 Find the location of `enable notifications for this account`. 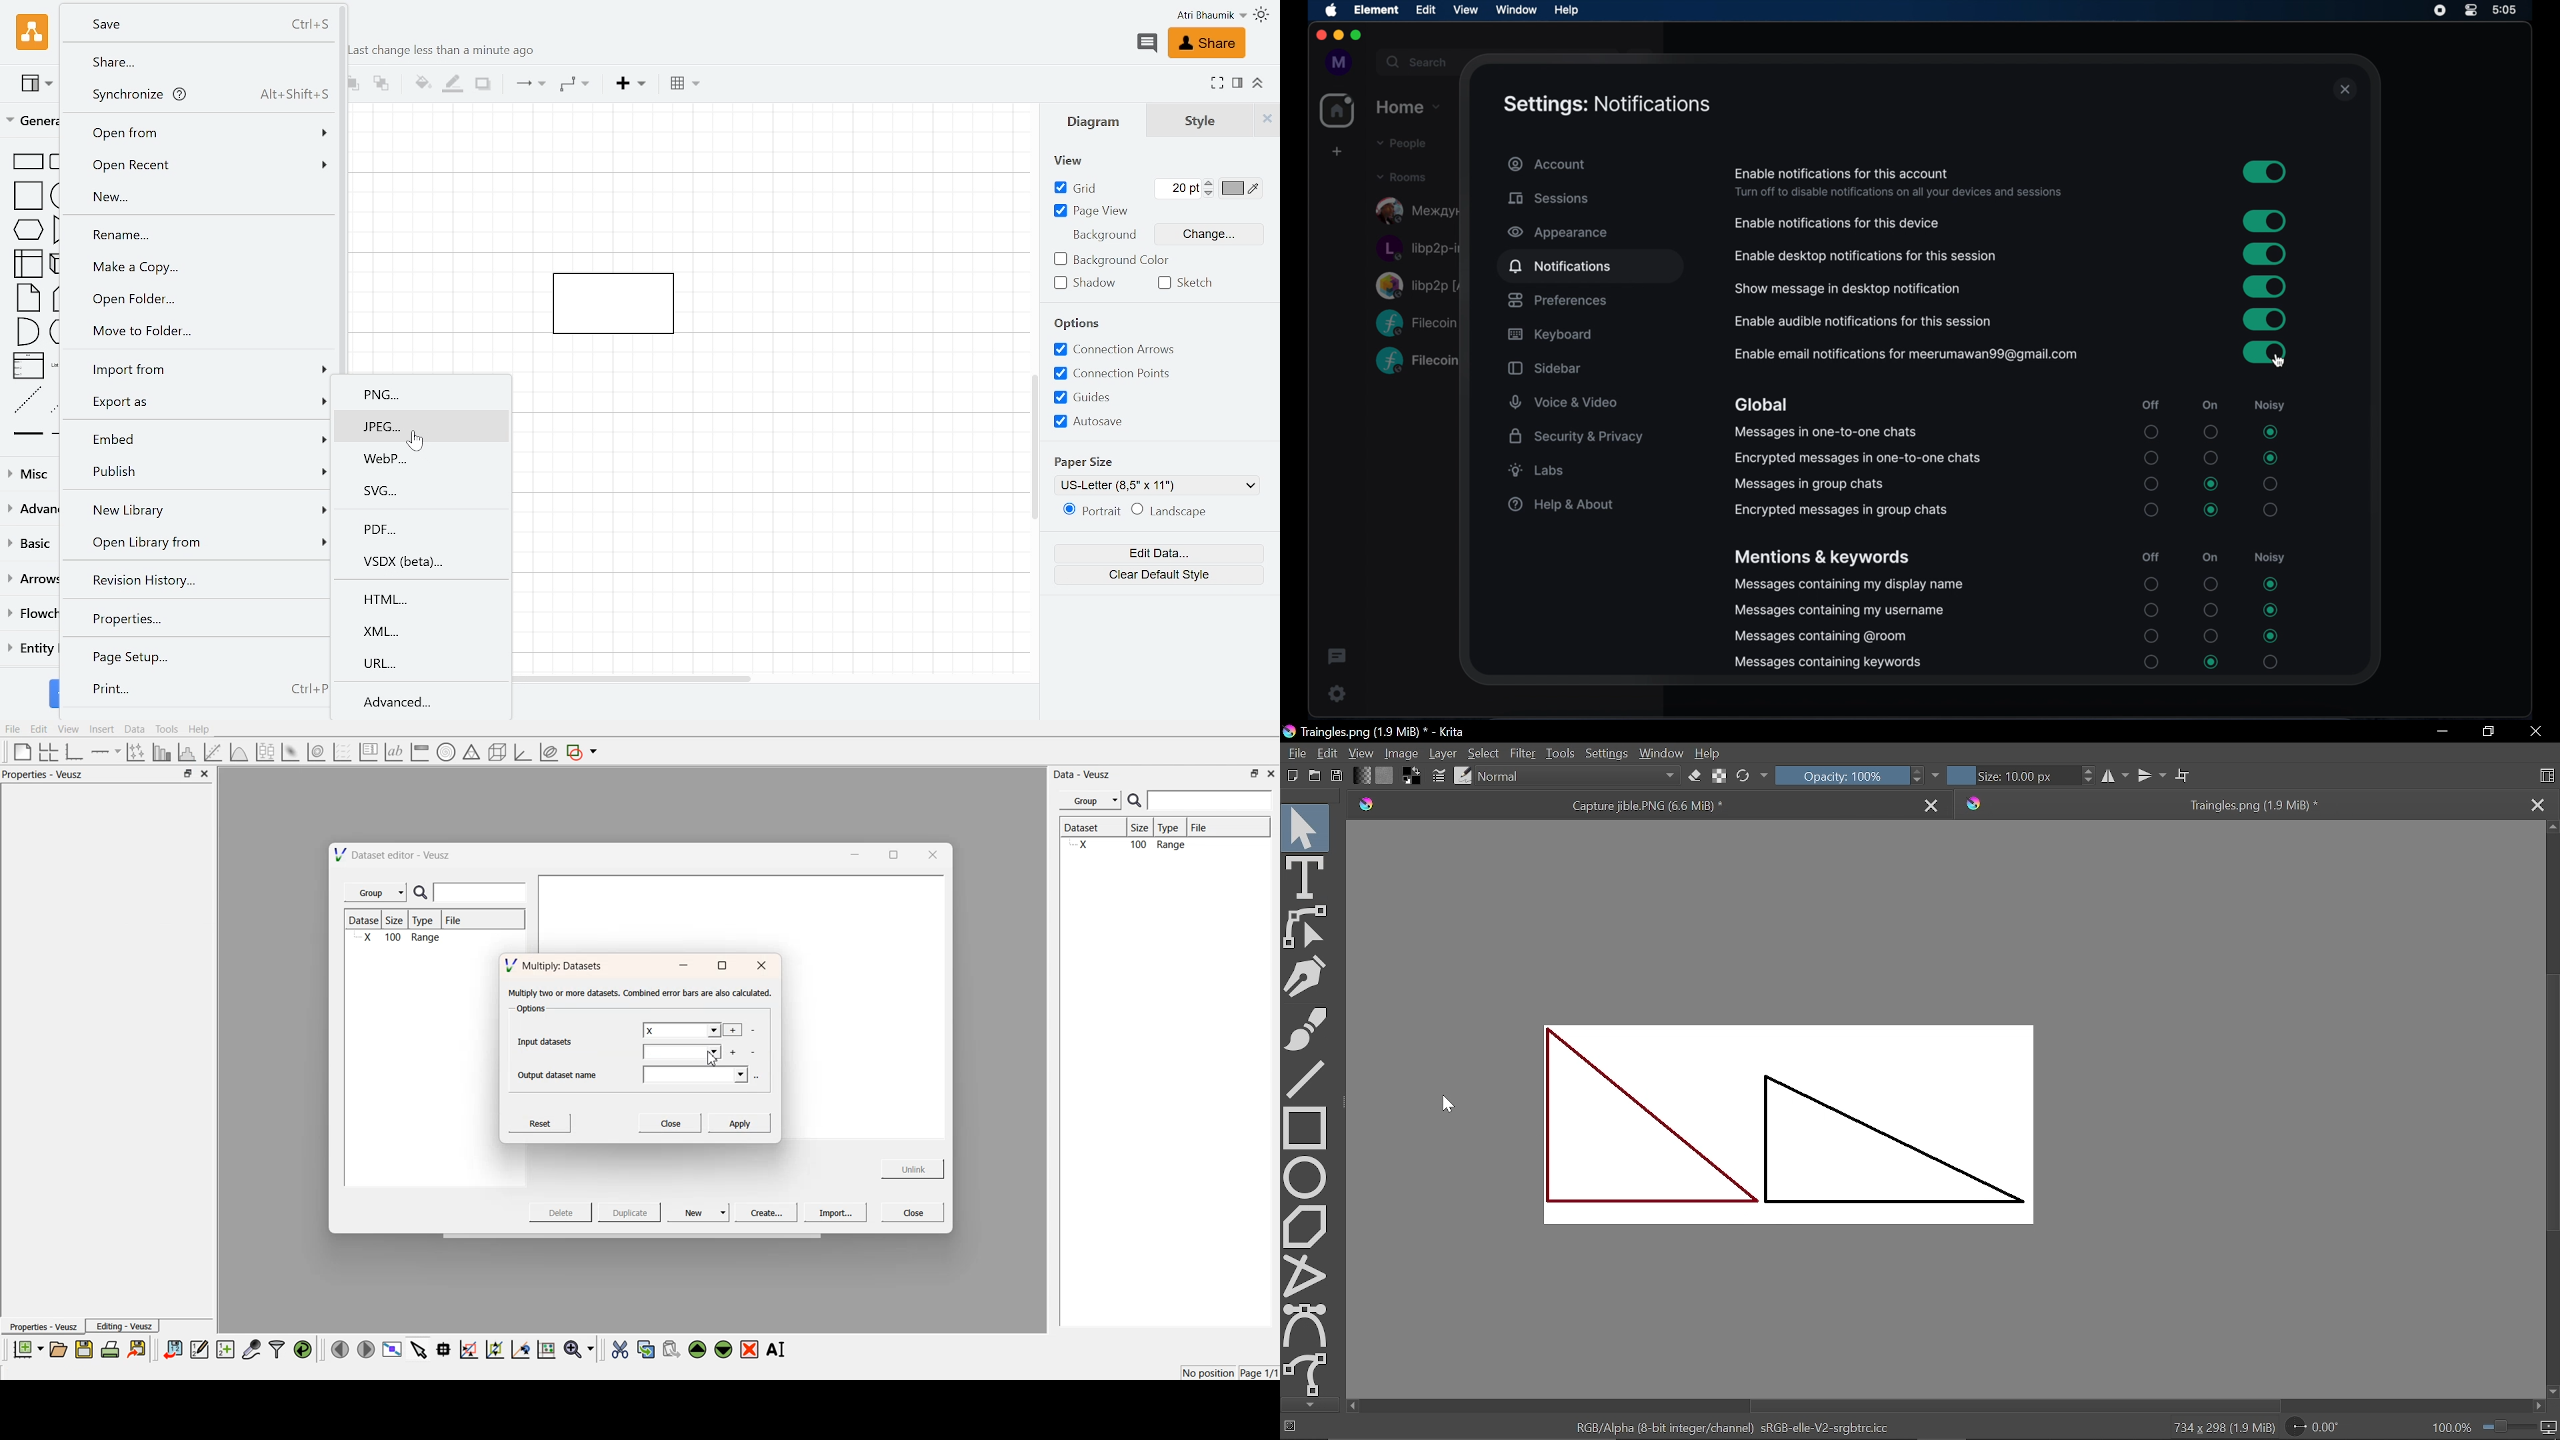

enable notifications for this account is located at coordinates (1842, 173).